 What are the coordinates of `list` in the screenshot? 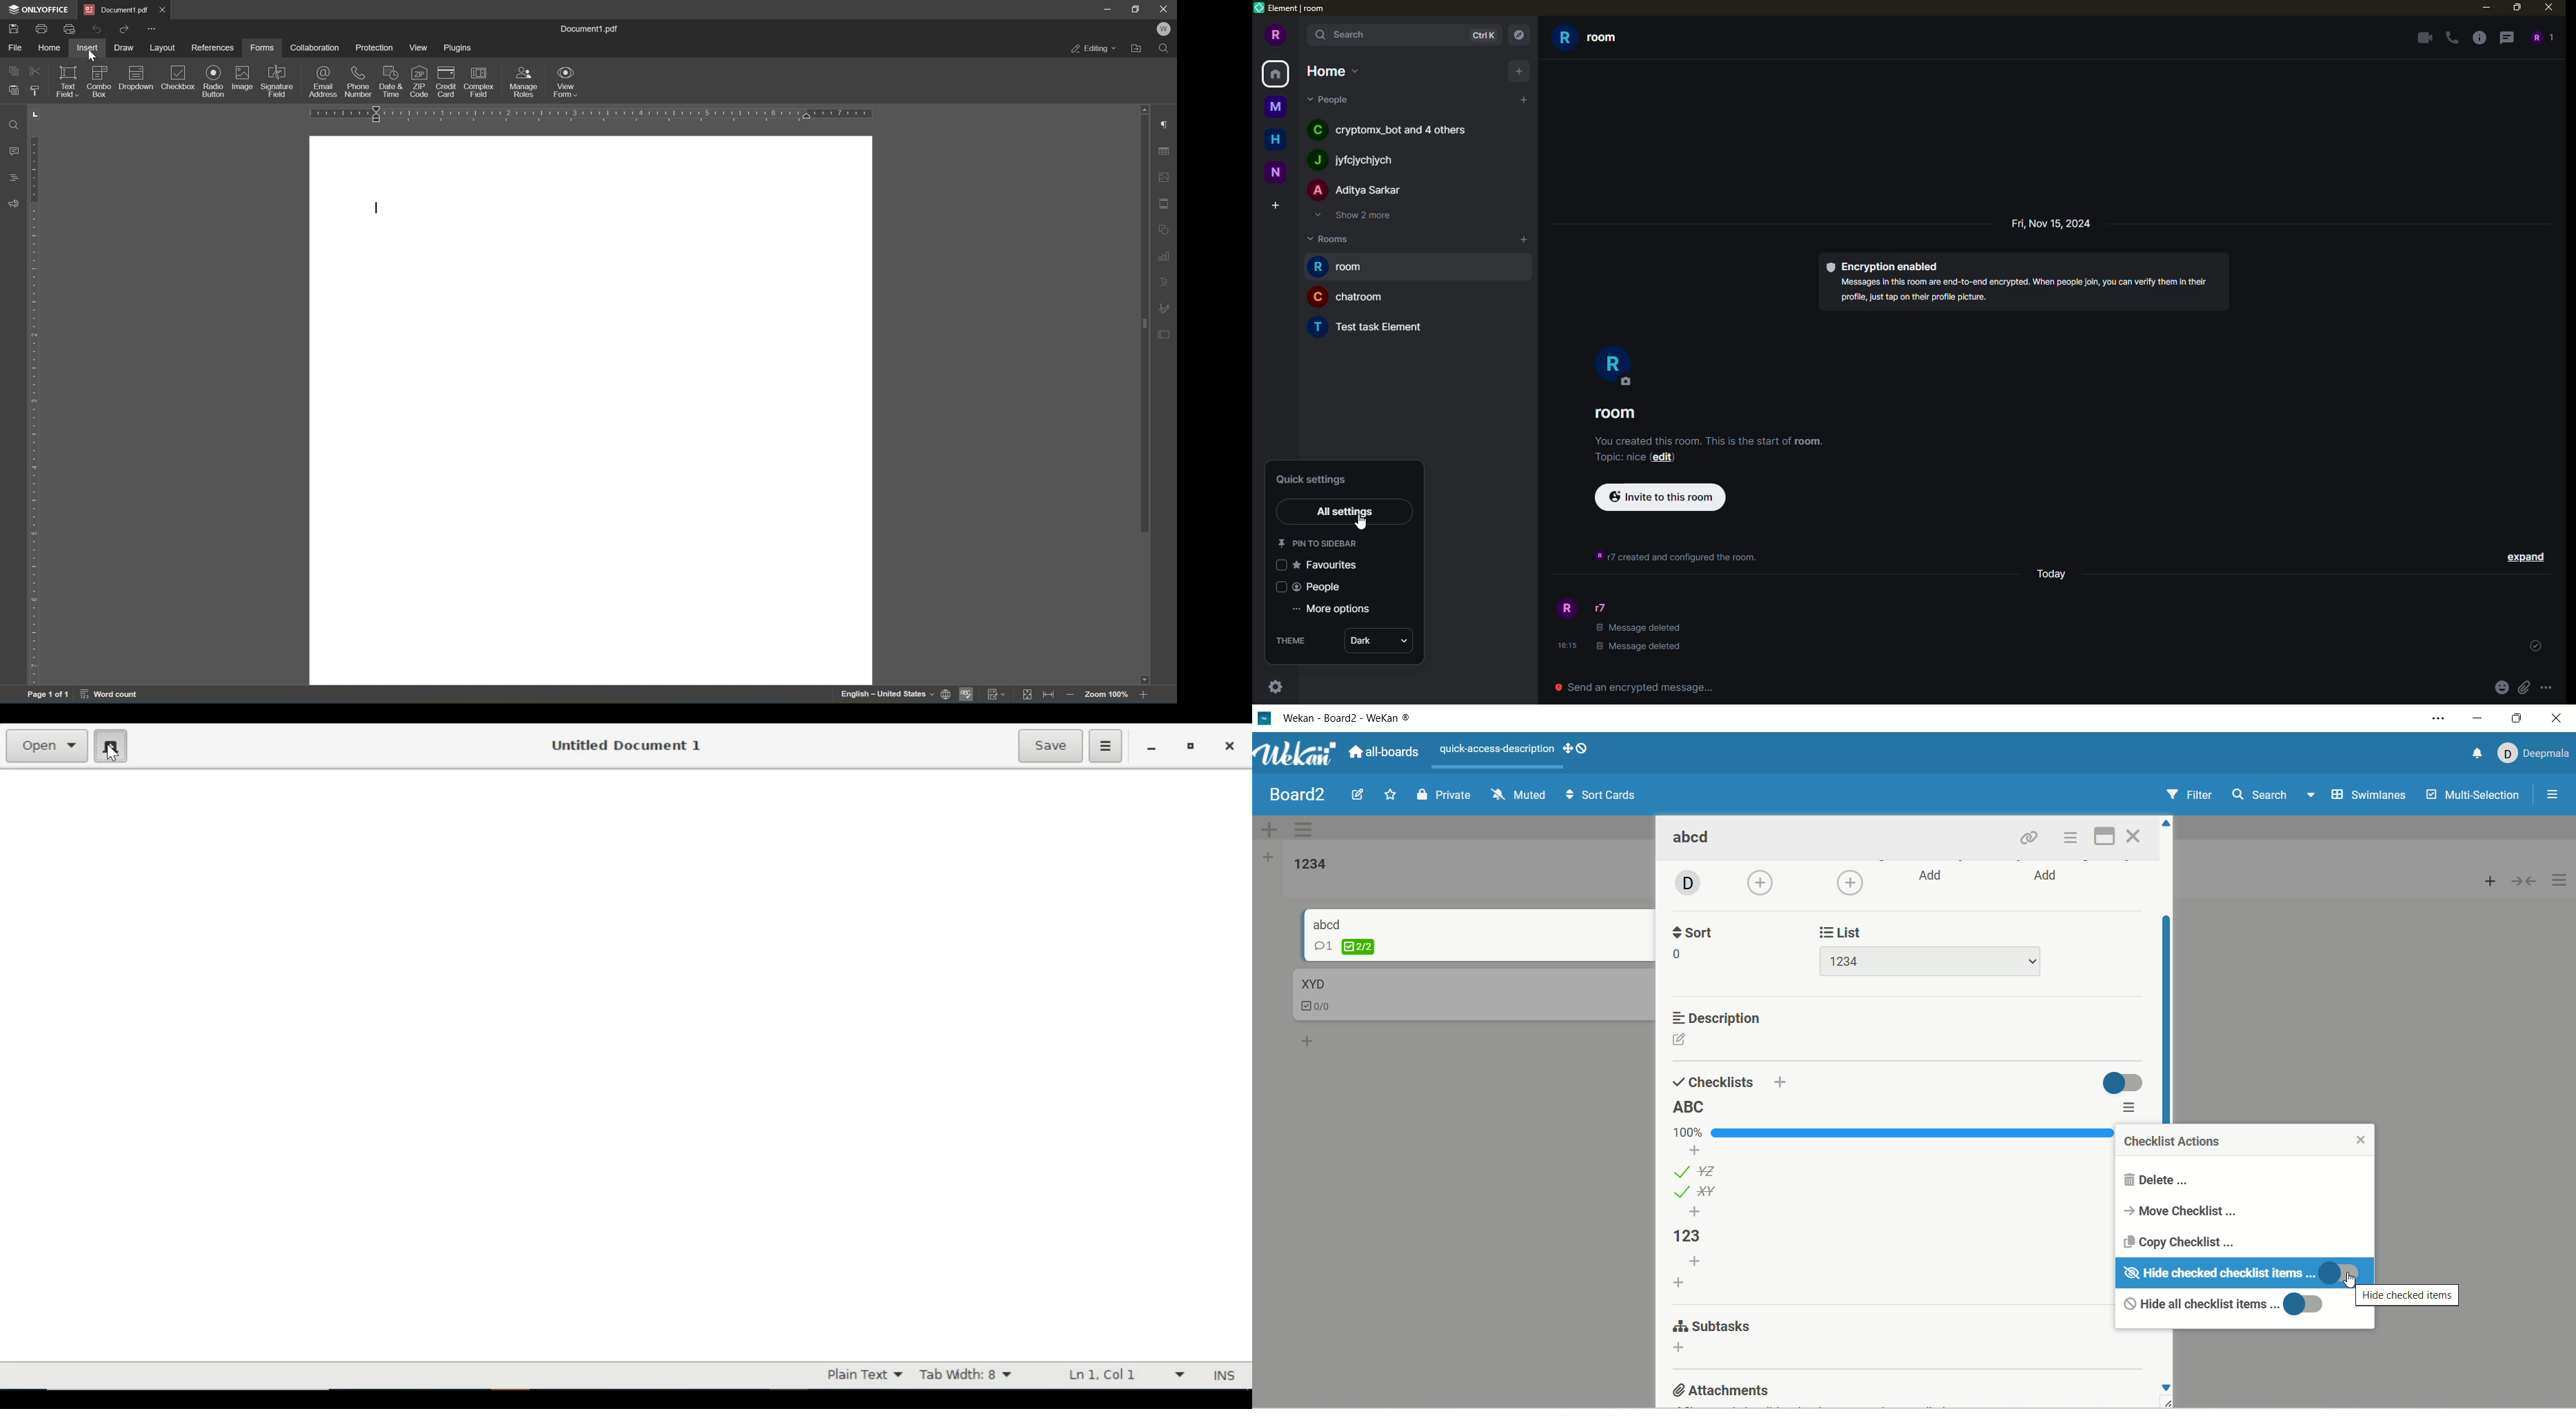 It's located at (1697, 1170).